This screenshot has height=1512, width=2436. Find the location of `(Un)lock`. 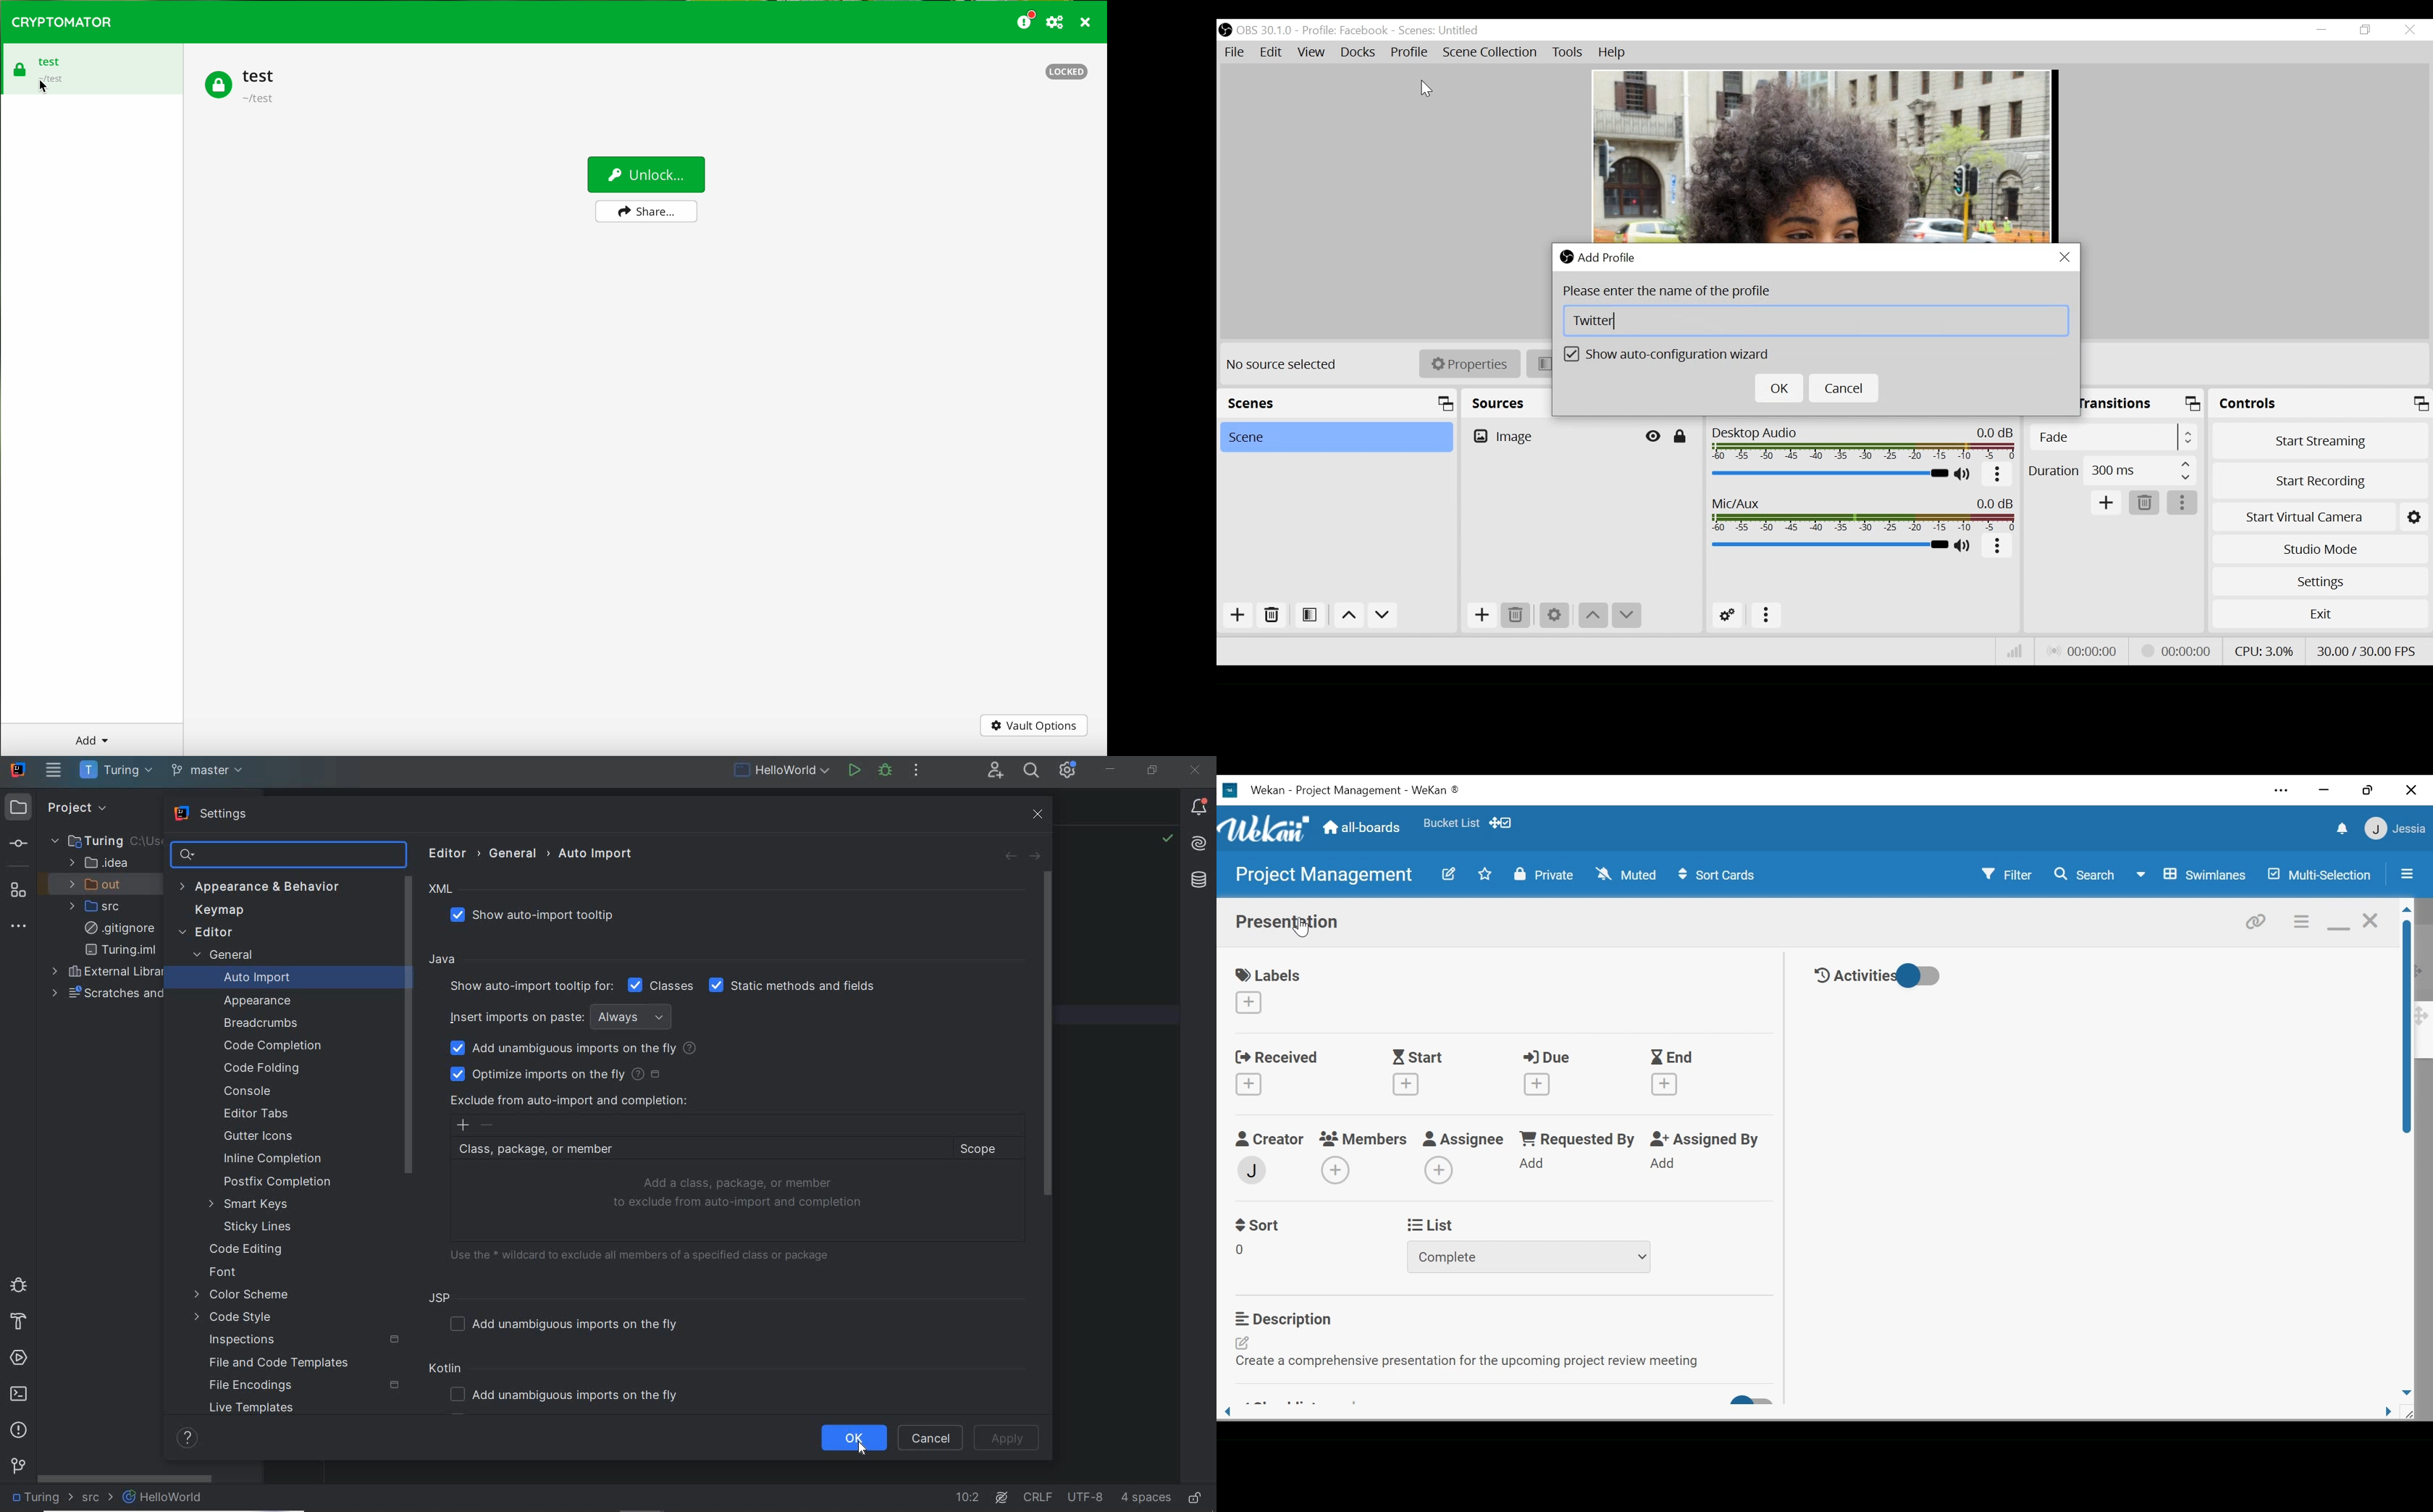

(Un)lock is located at coordinates (1680, 437).